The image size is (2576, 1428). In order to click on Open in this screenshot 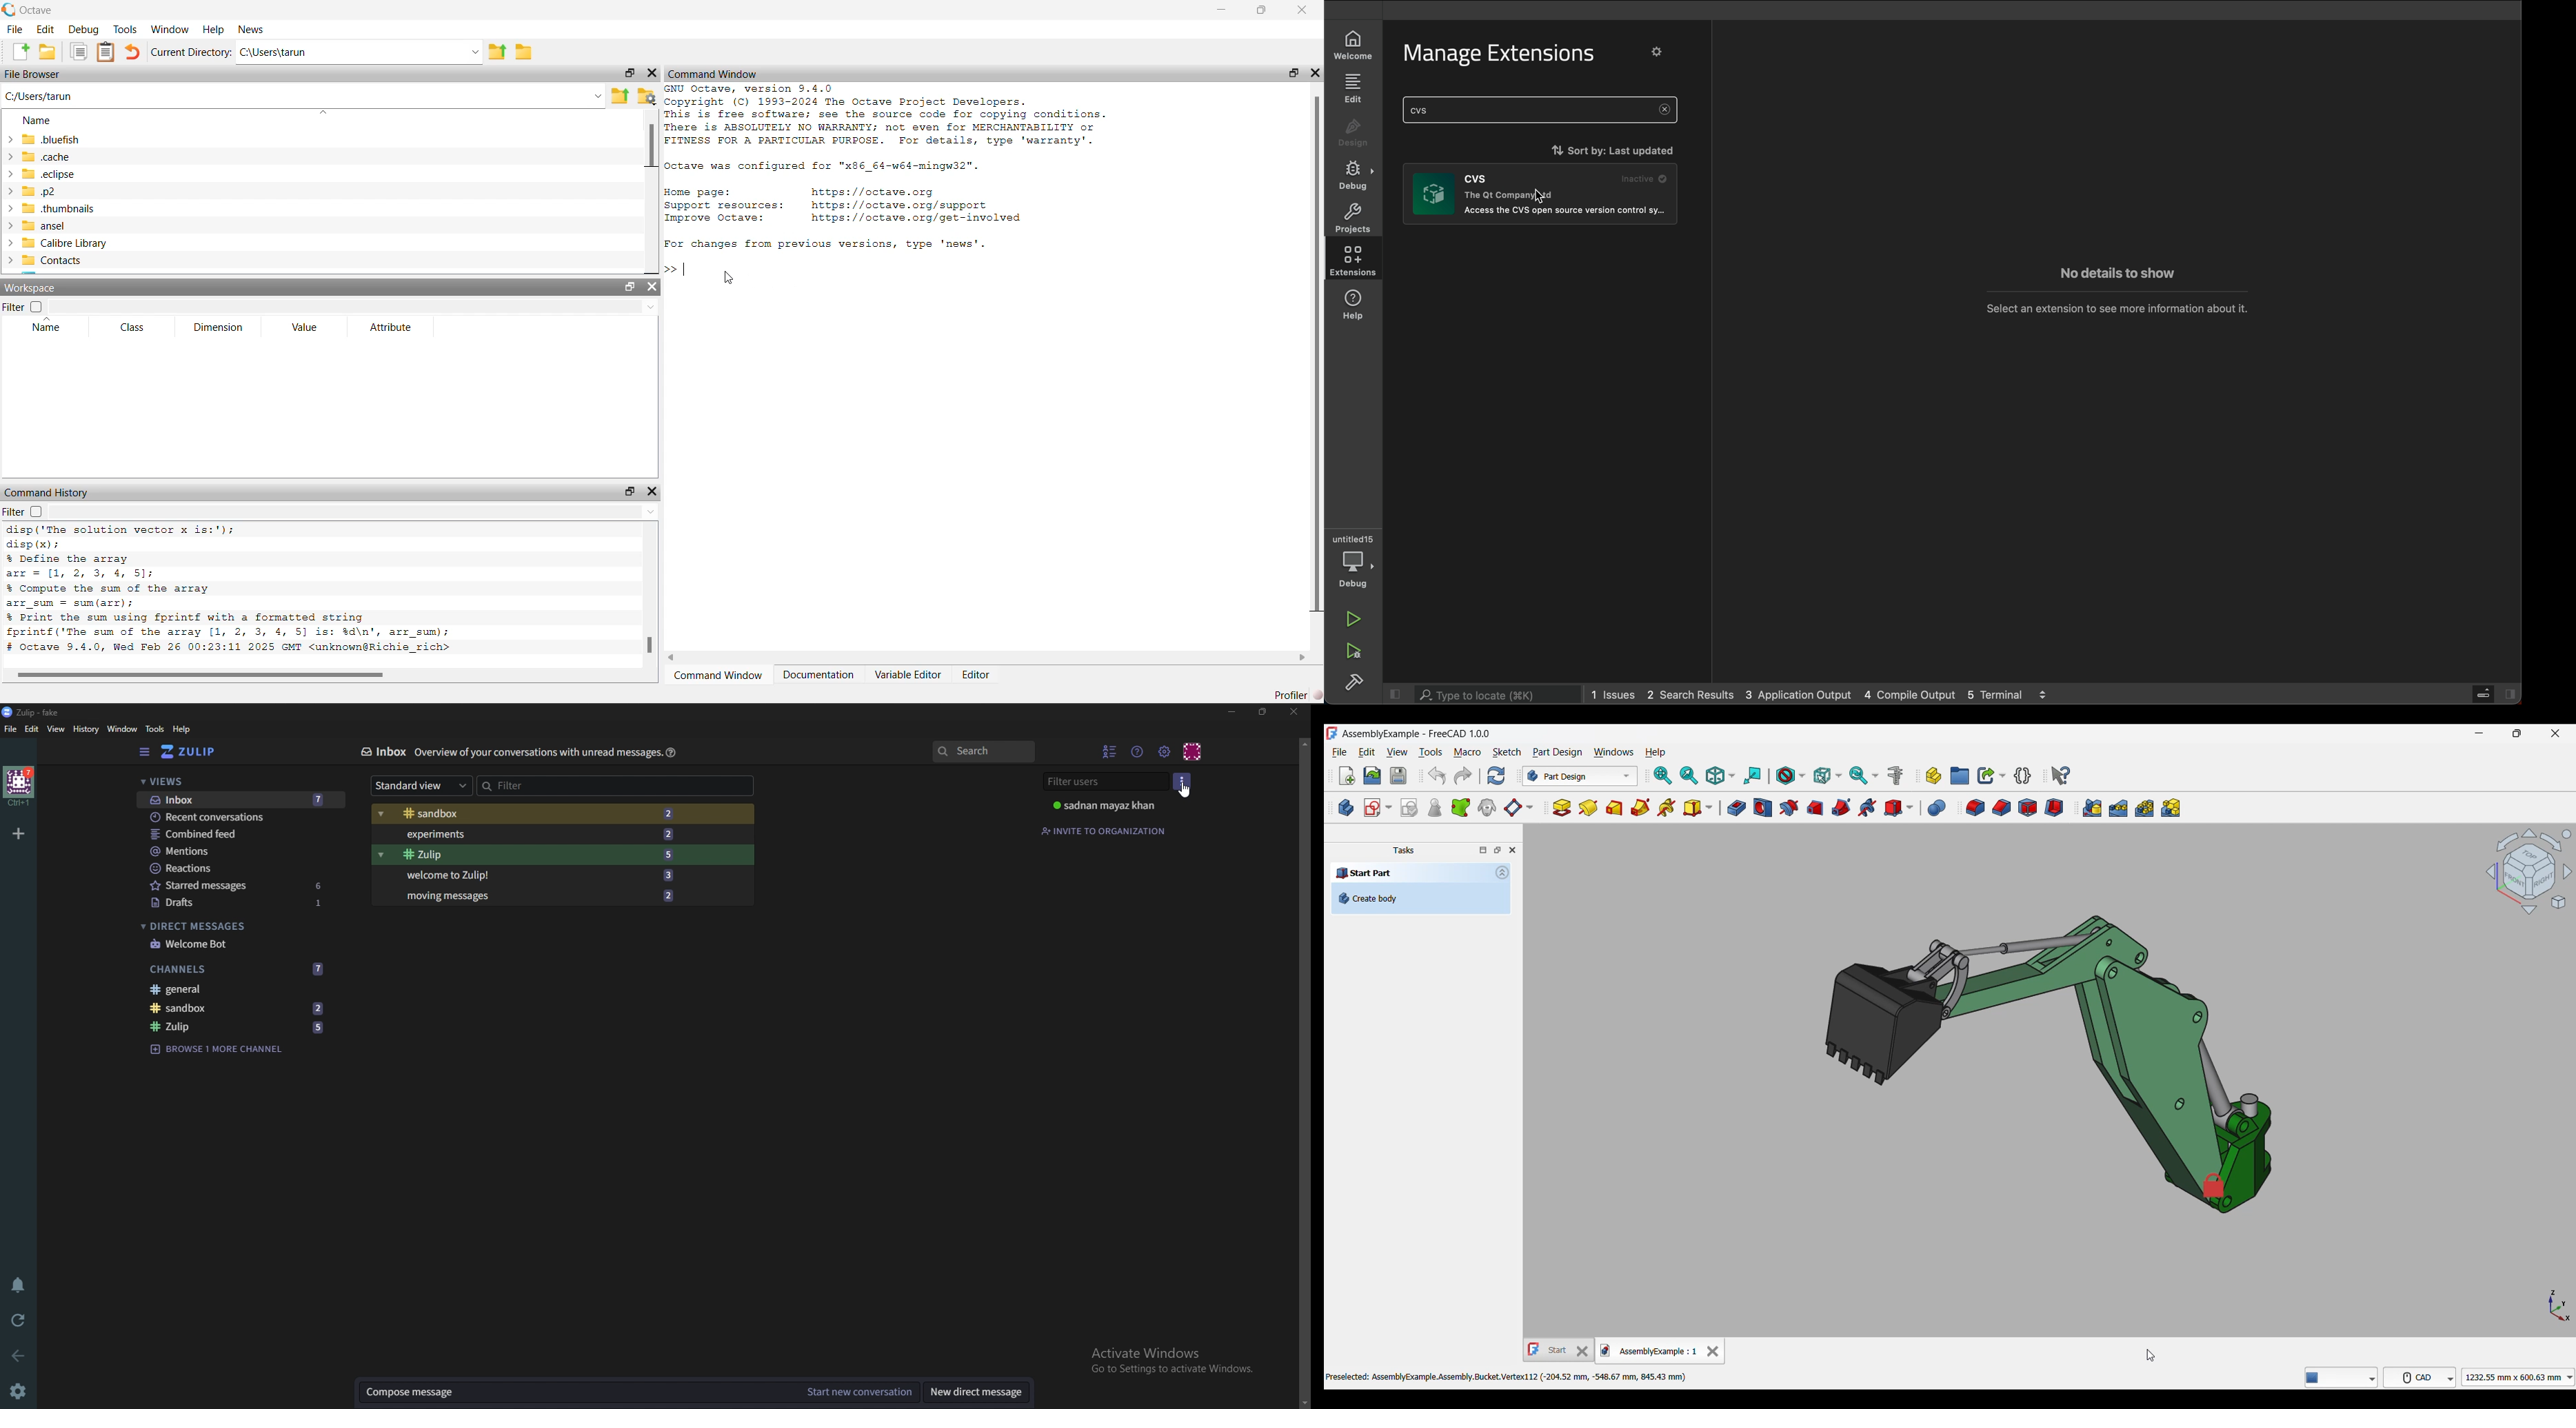, I will do `click(1372, 776)`.